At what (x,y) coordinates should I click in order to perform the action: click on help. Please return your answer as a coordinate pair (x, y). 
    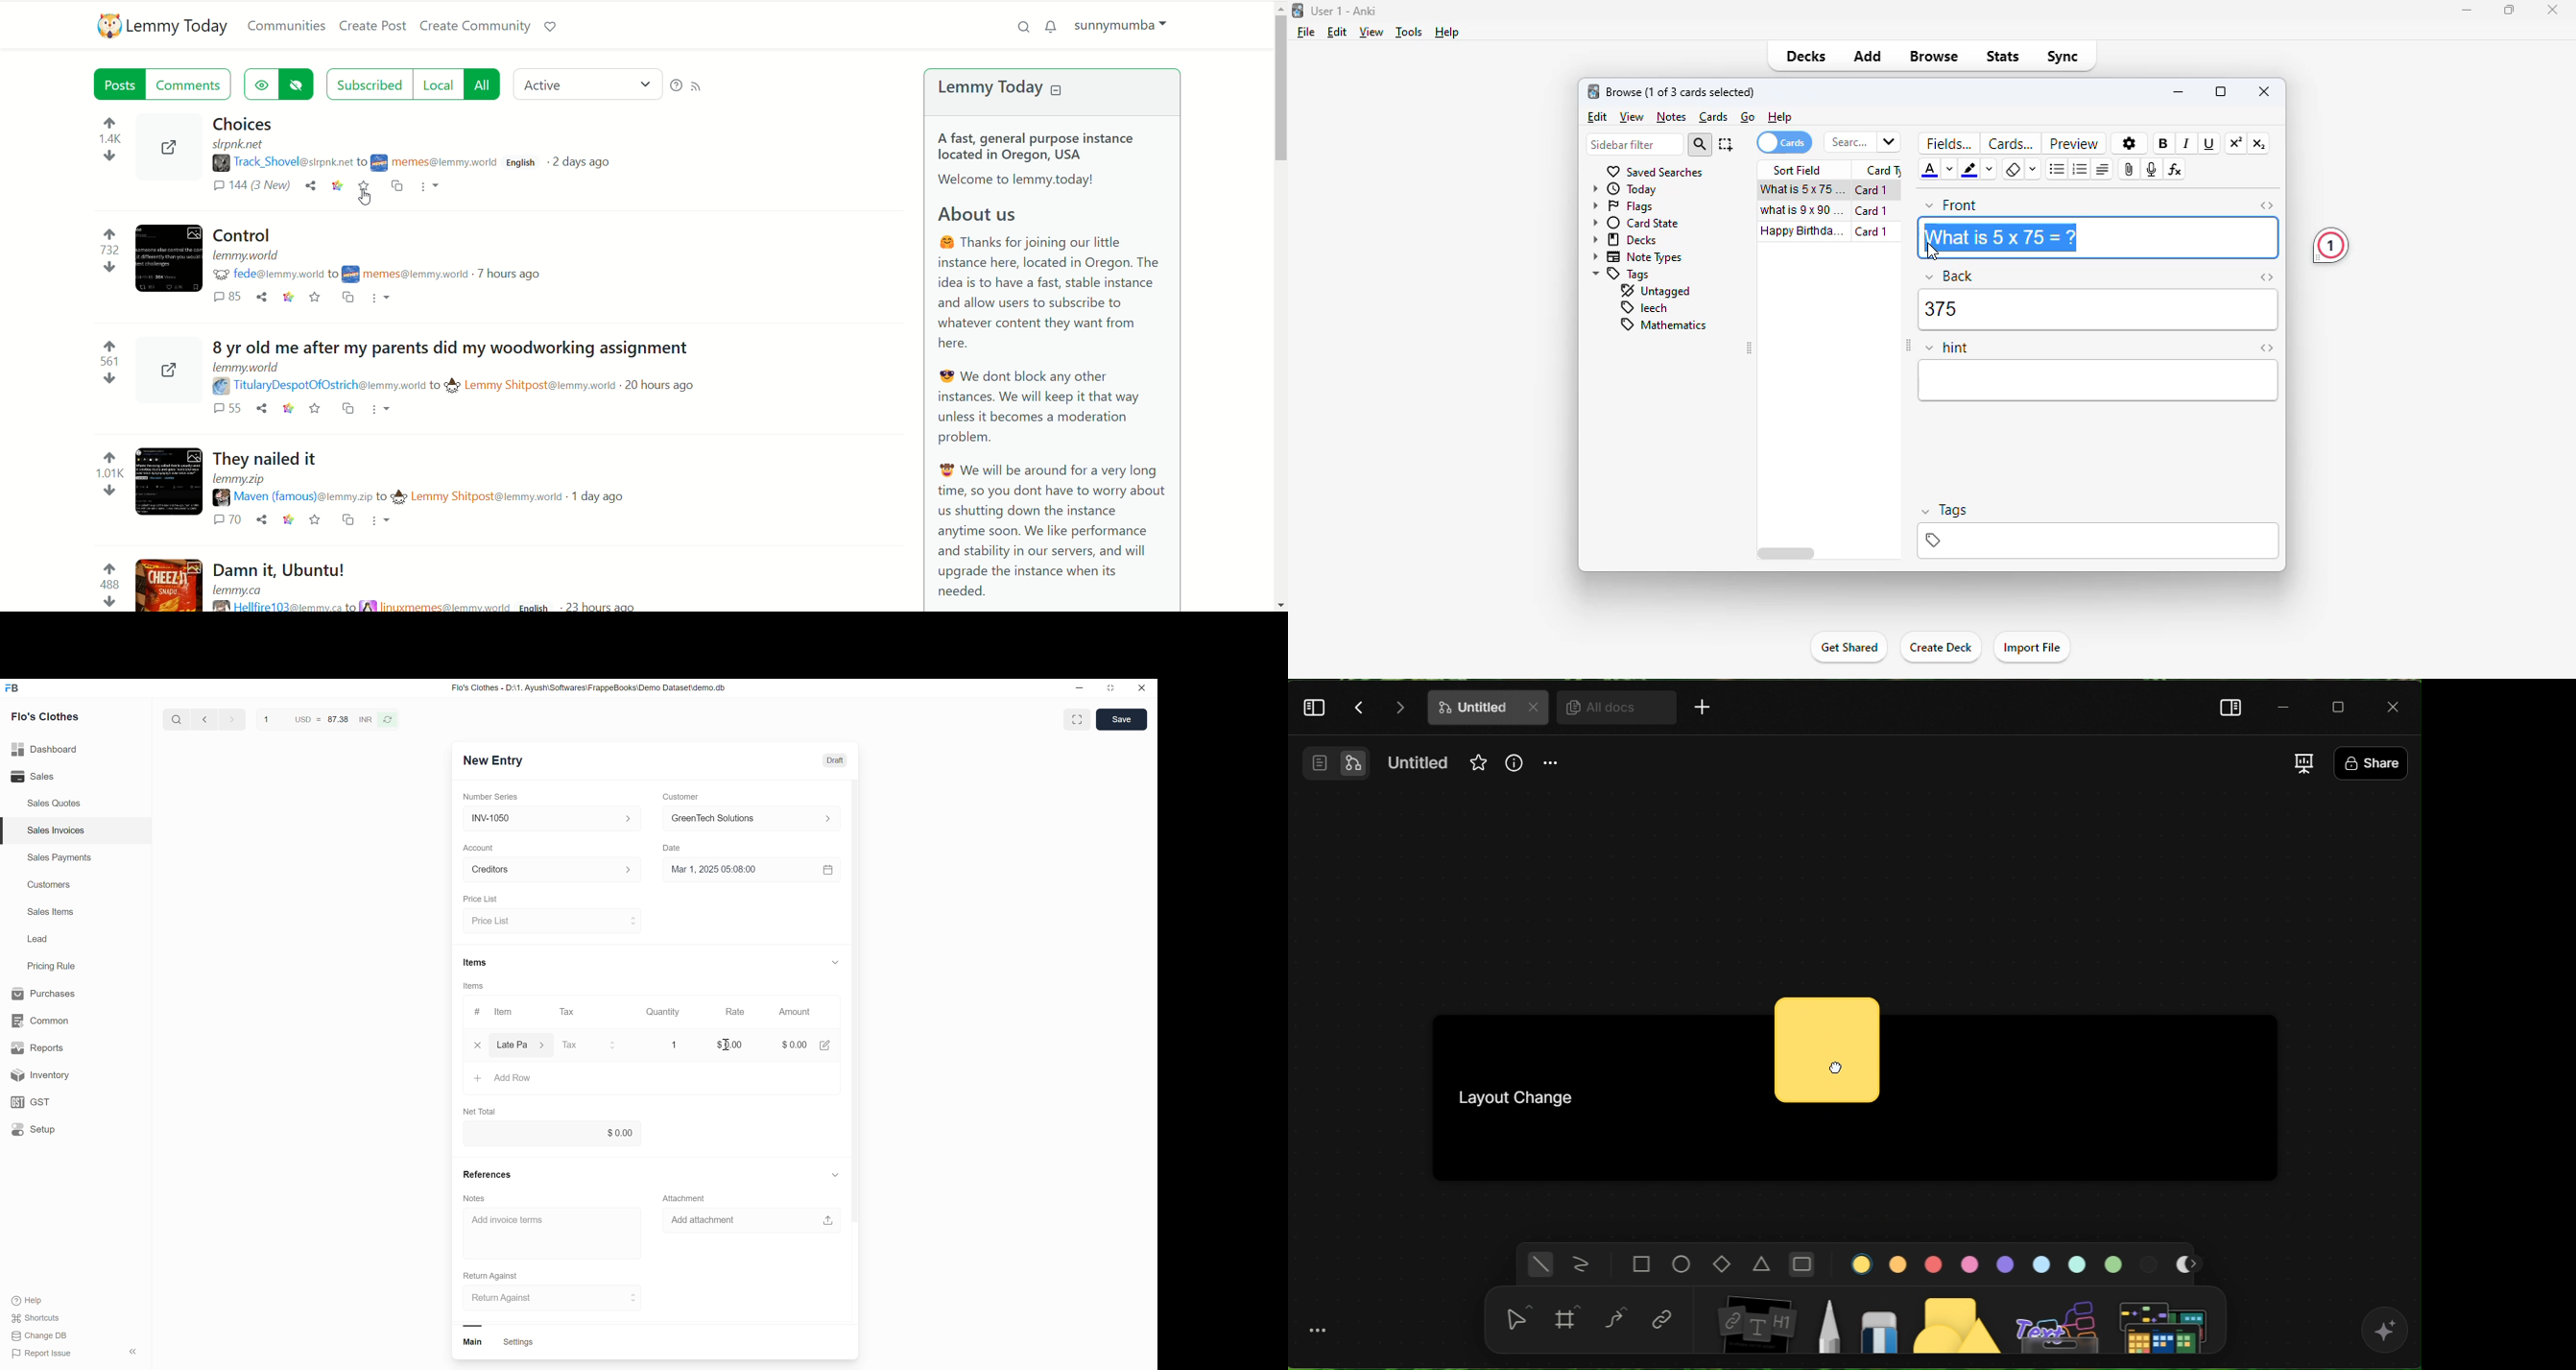
    Looking at the image, I should click on (1447, 33).